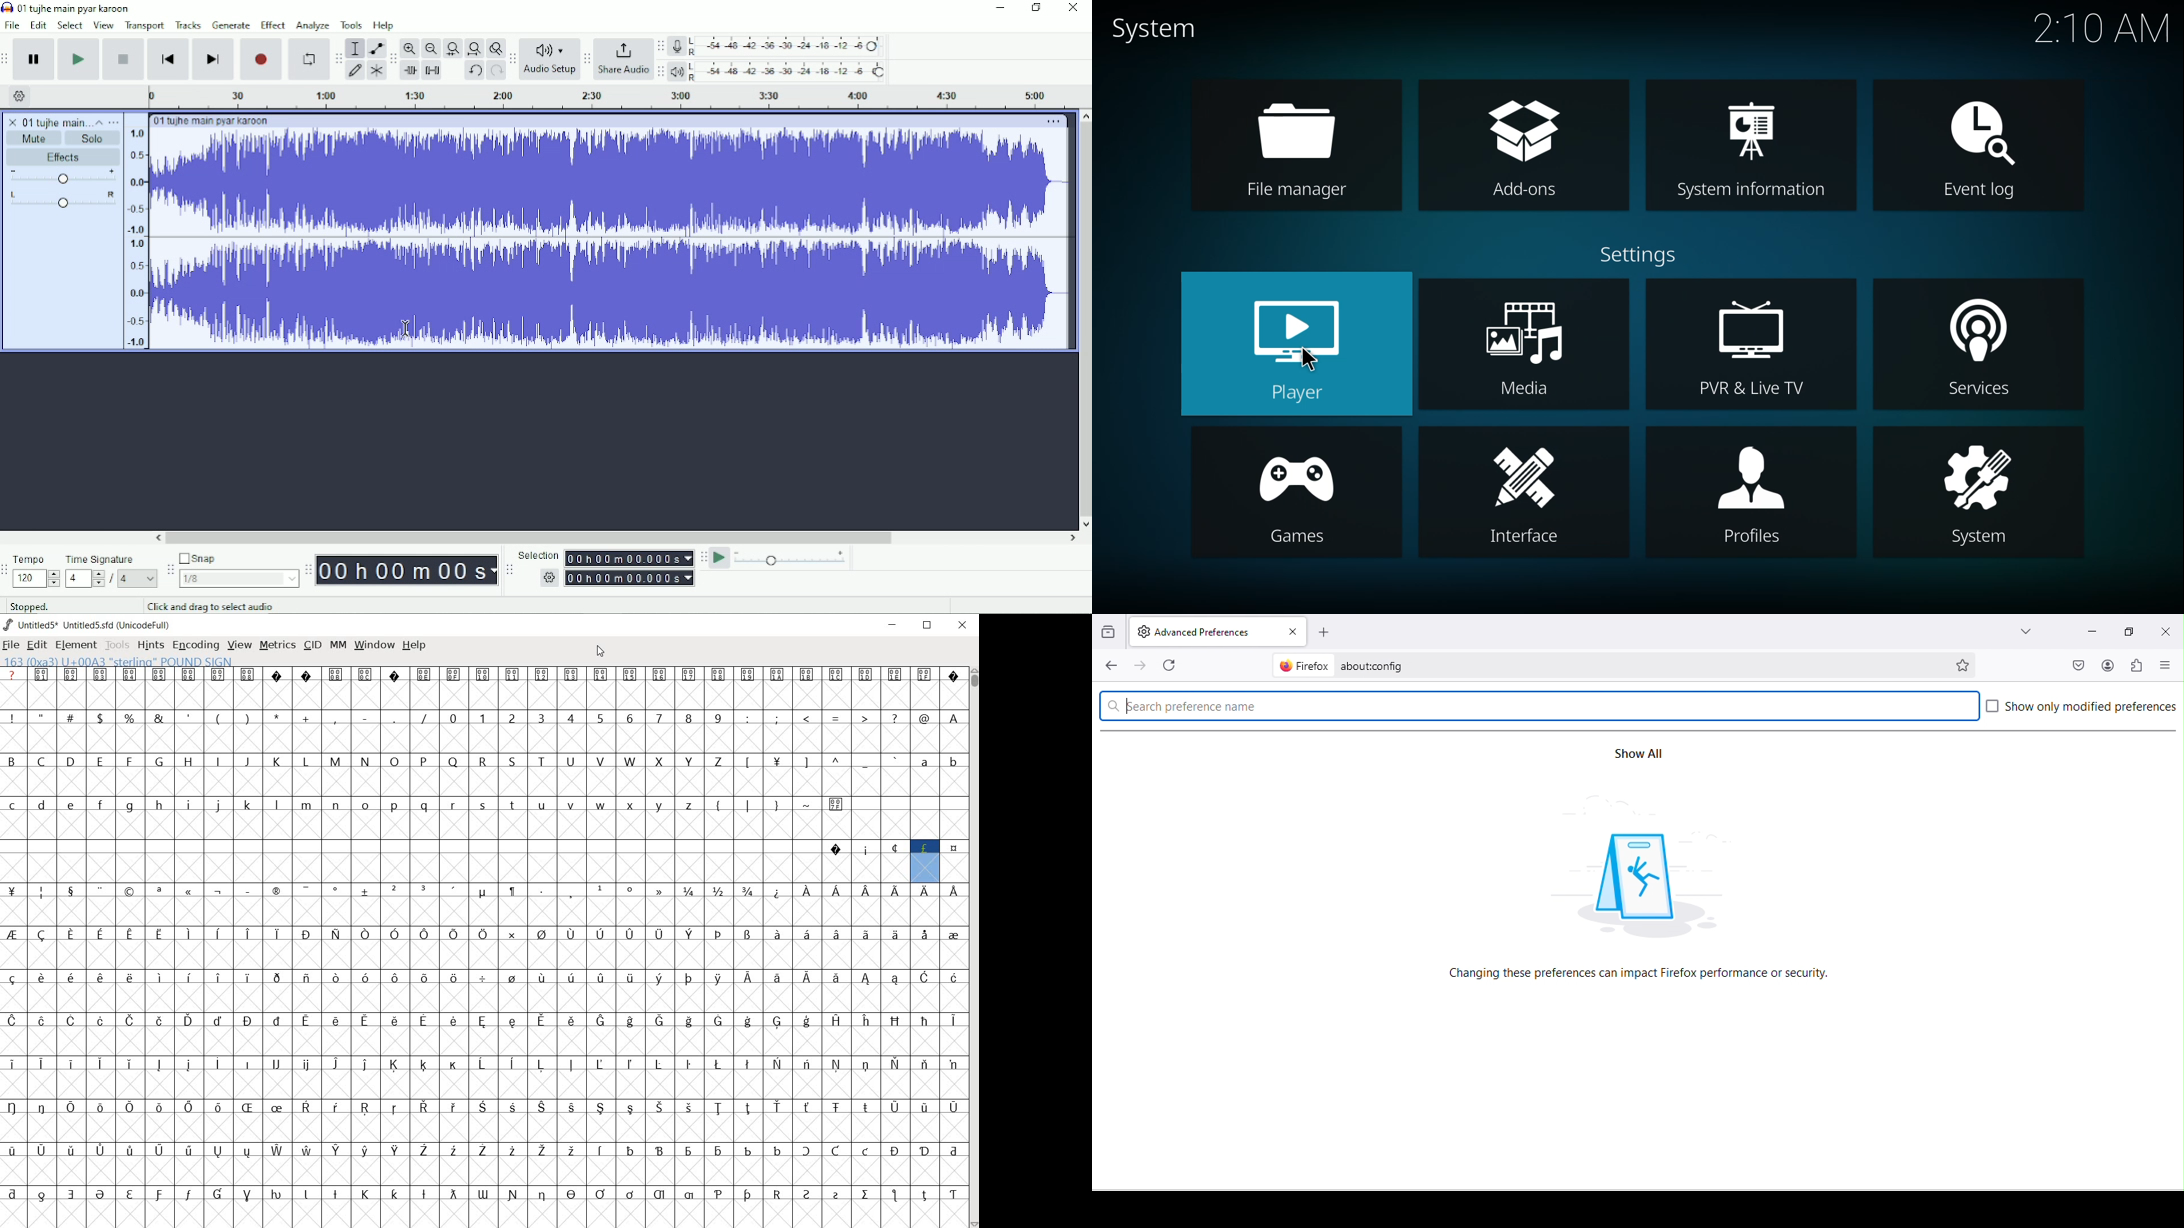 The height and width of the screenshot is (1232, 2184). What do you see at coordinates (189, 24) in the screenshot?
I see `Tracks` at bounding box center [189, 24].